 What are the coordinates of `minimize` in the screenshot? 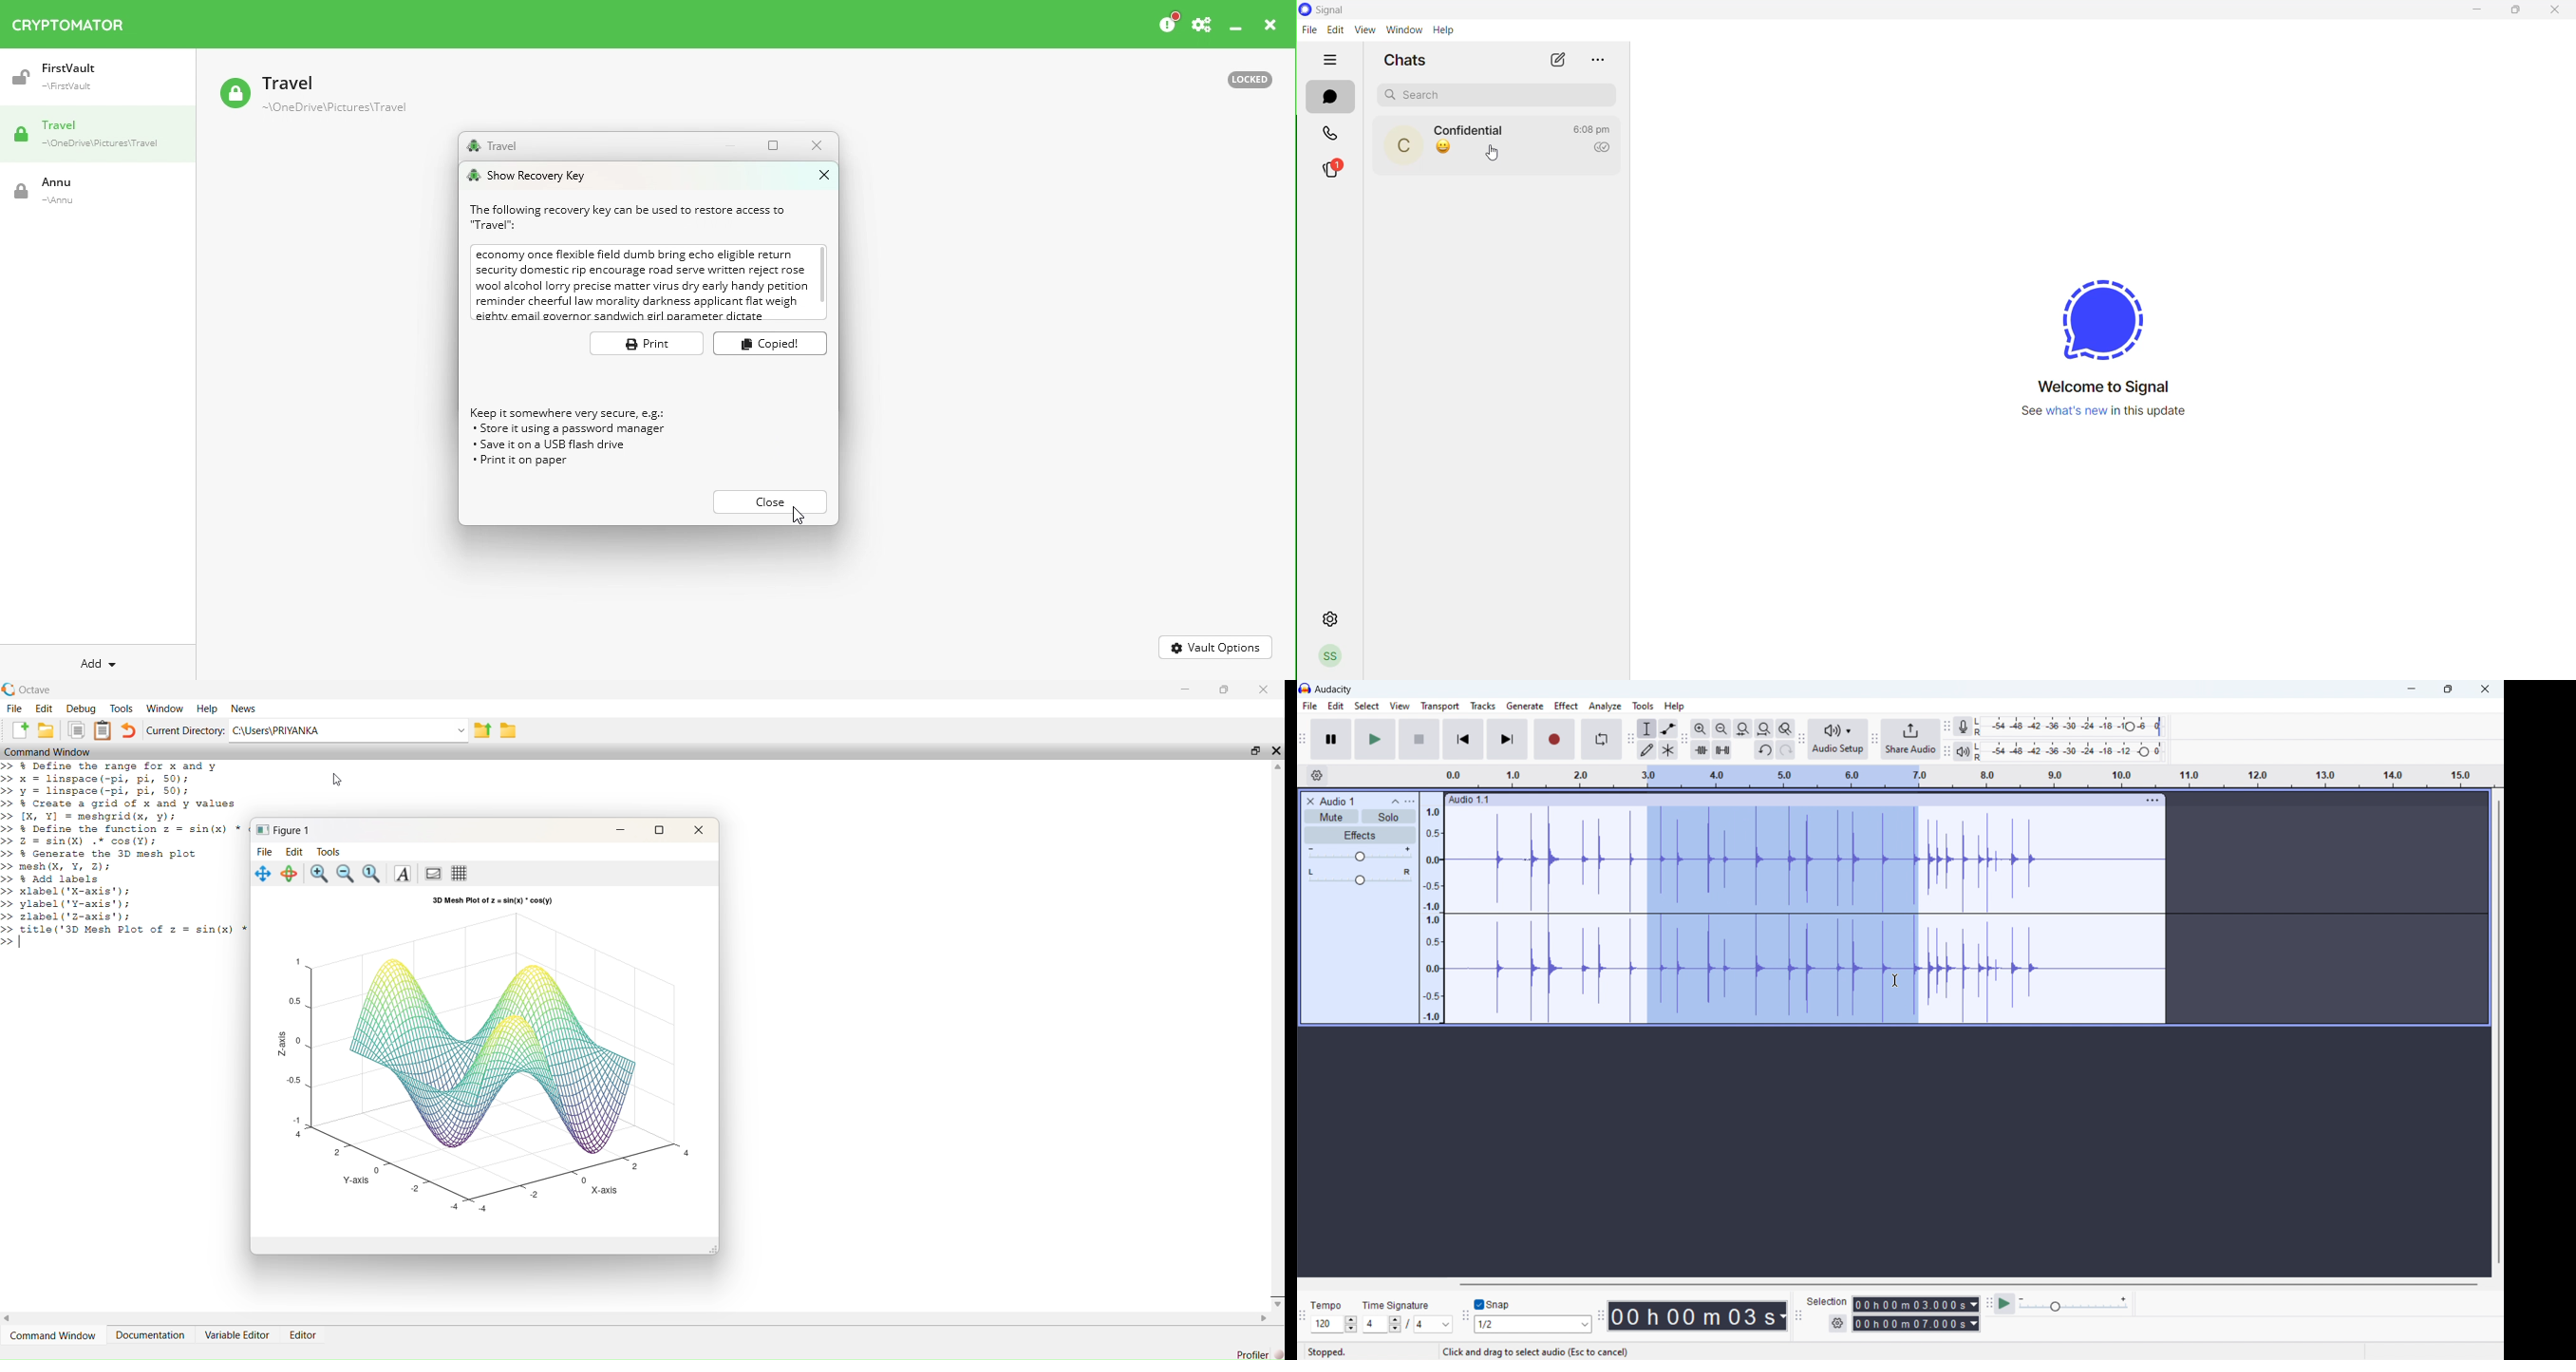 It's located at (2412, 689).